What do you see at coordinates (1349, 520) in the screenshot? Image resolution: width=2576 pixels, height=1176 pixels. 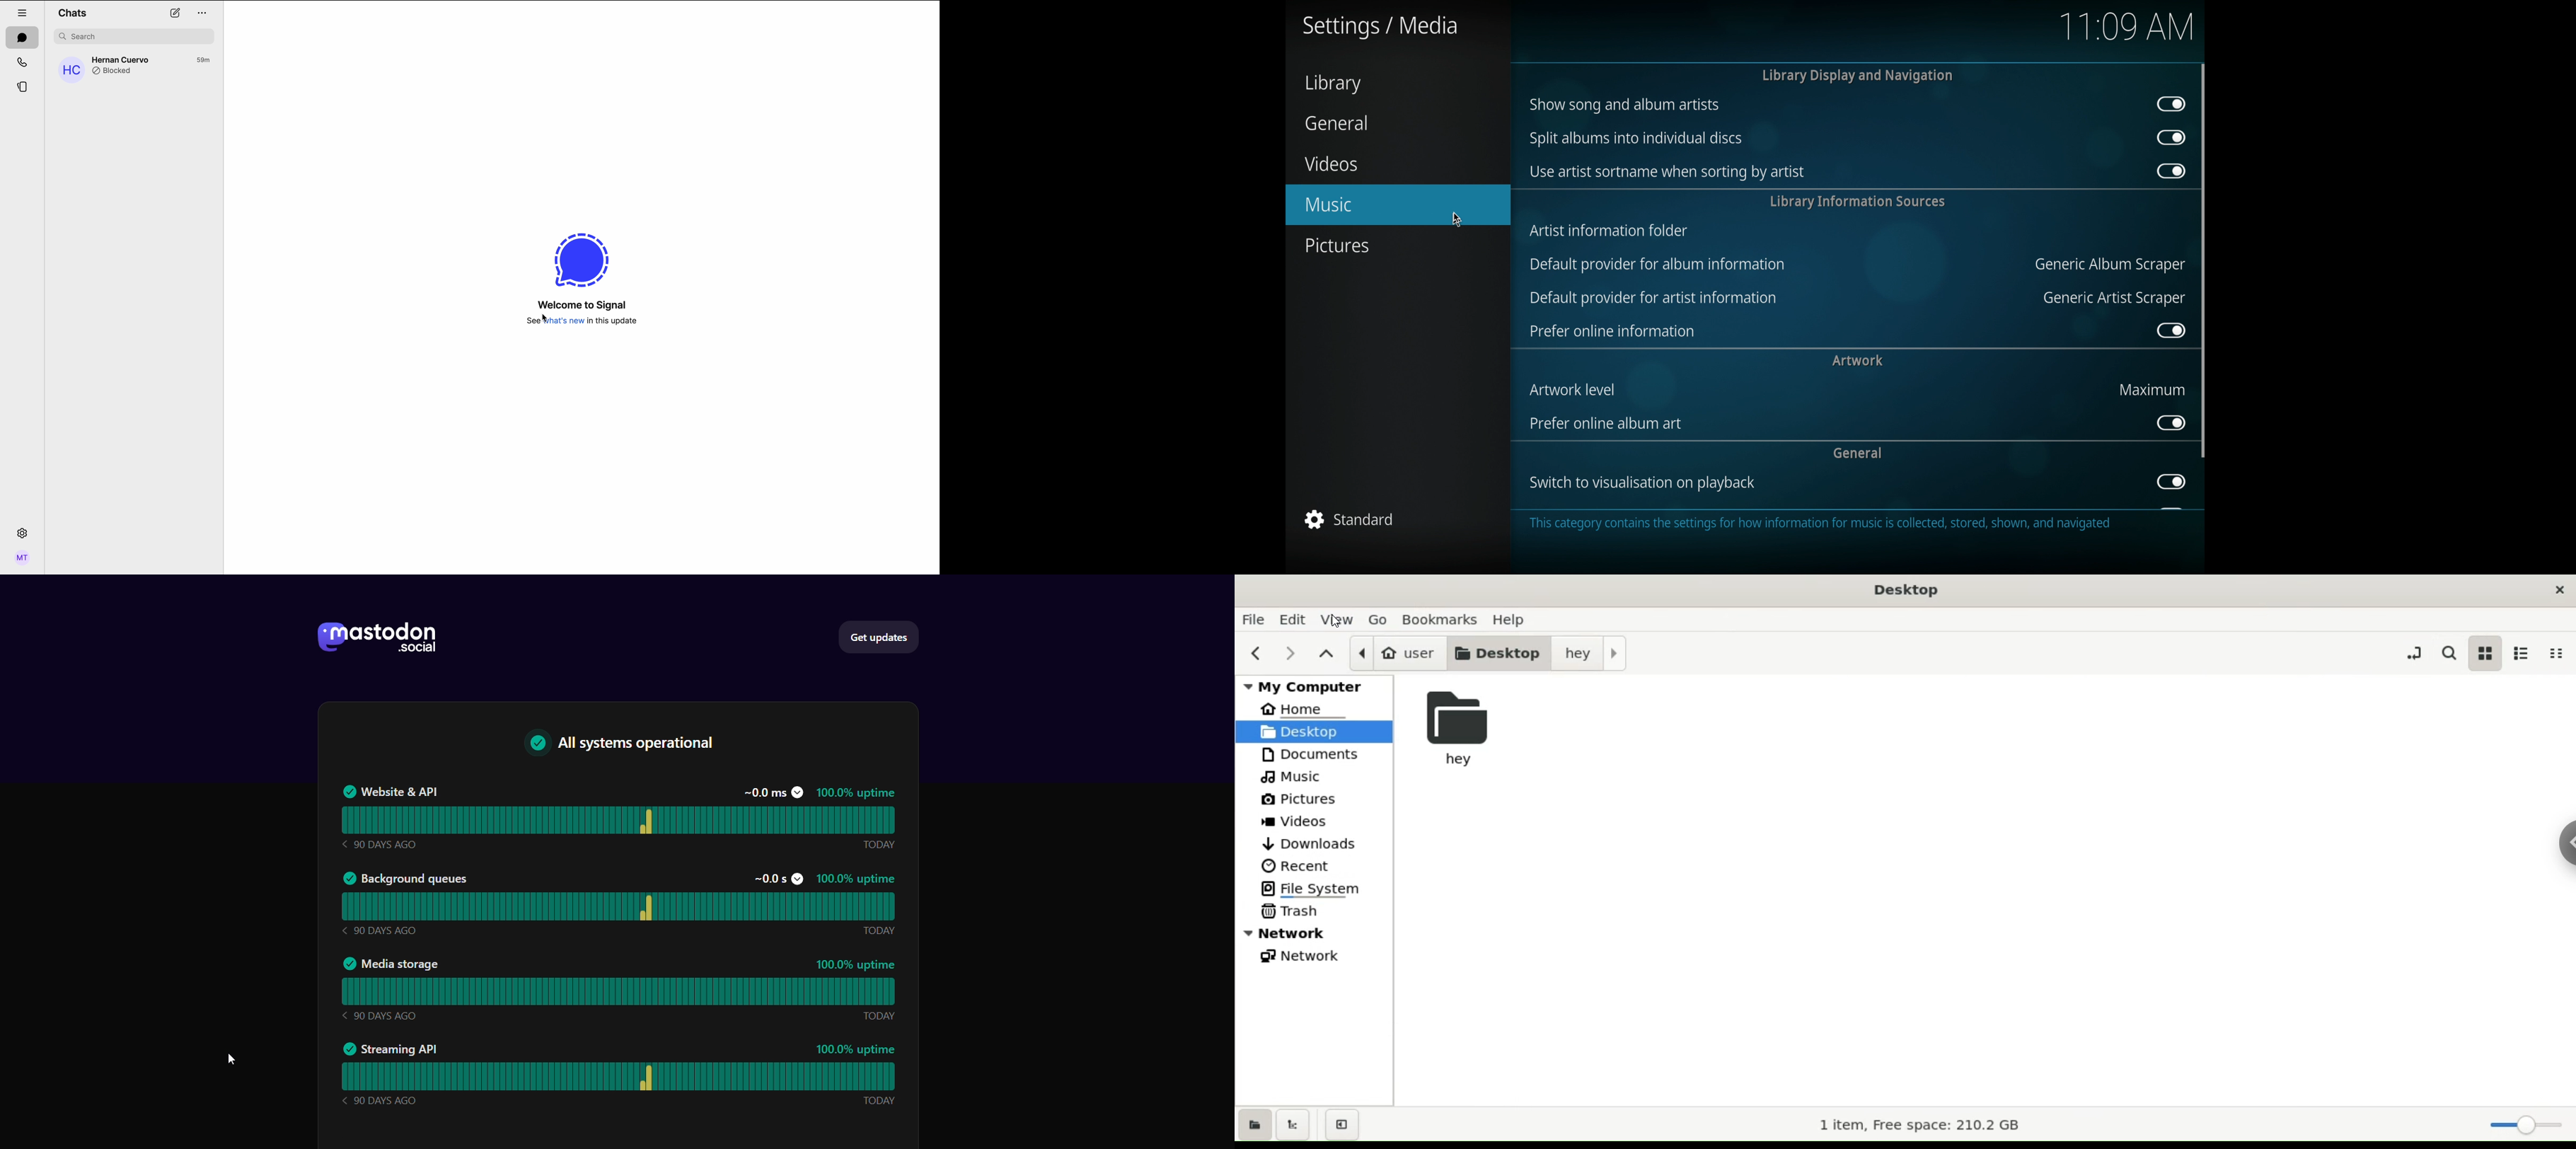 I see `standard` at bounding box center [1349, 520].